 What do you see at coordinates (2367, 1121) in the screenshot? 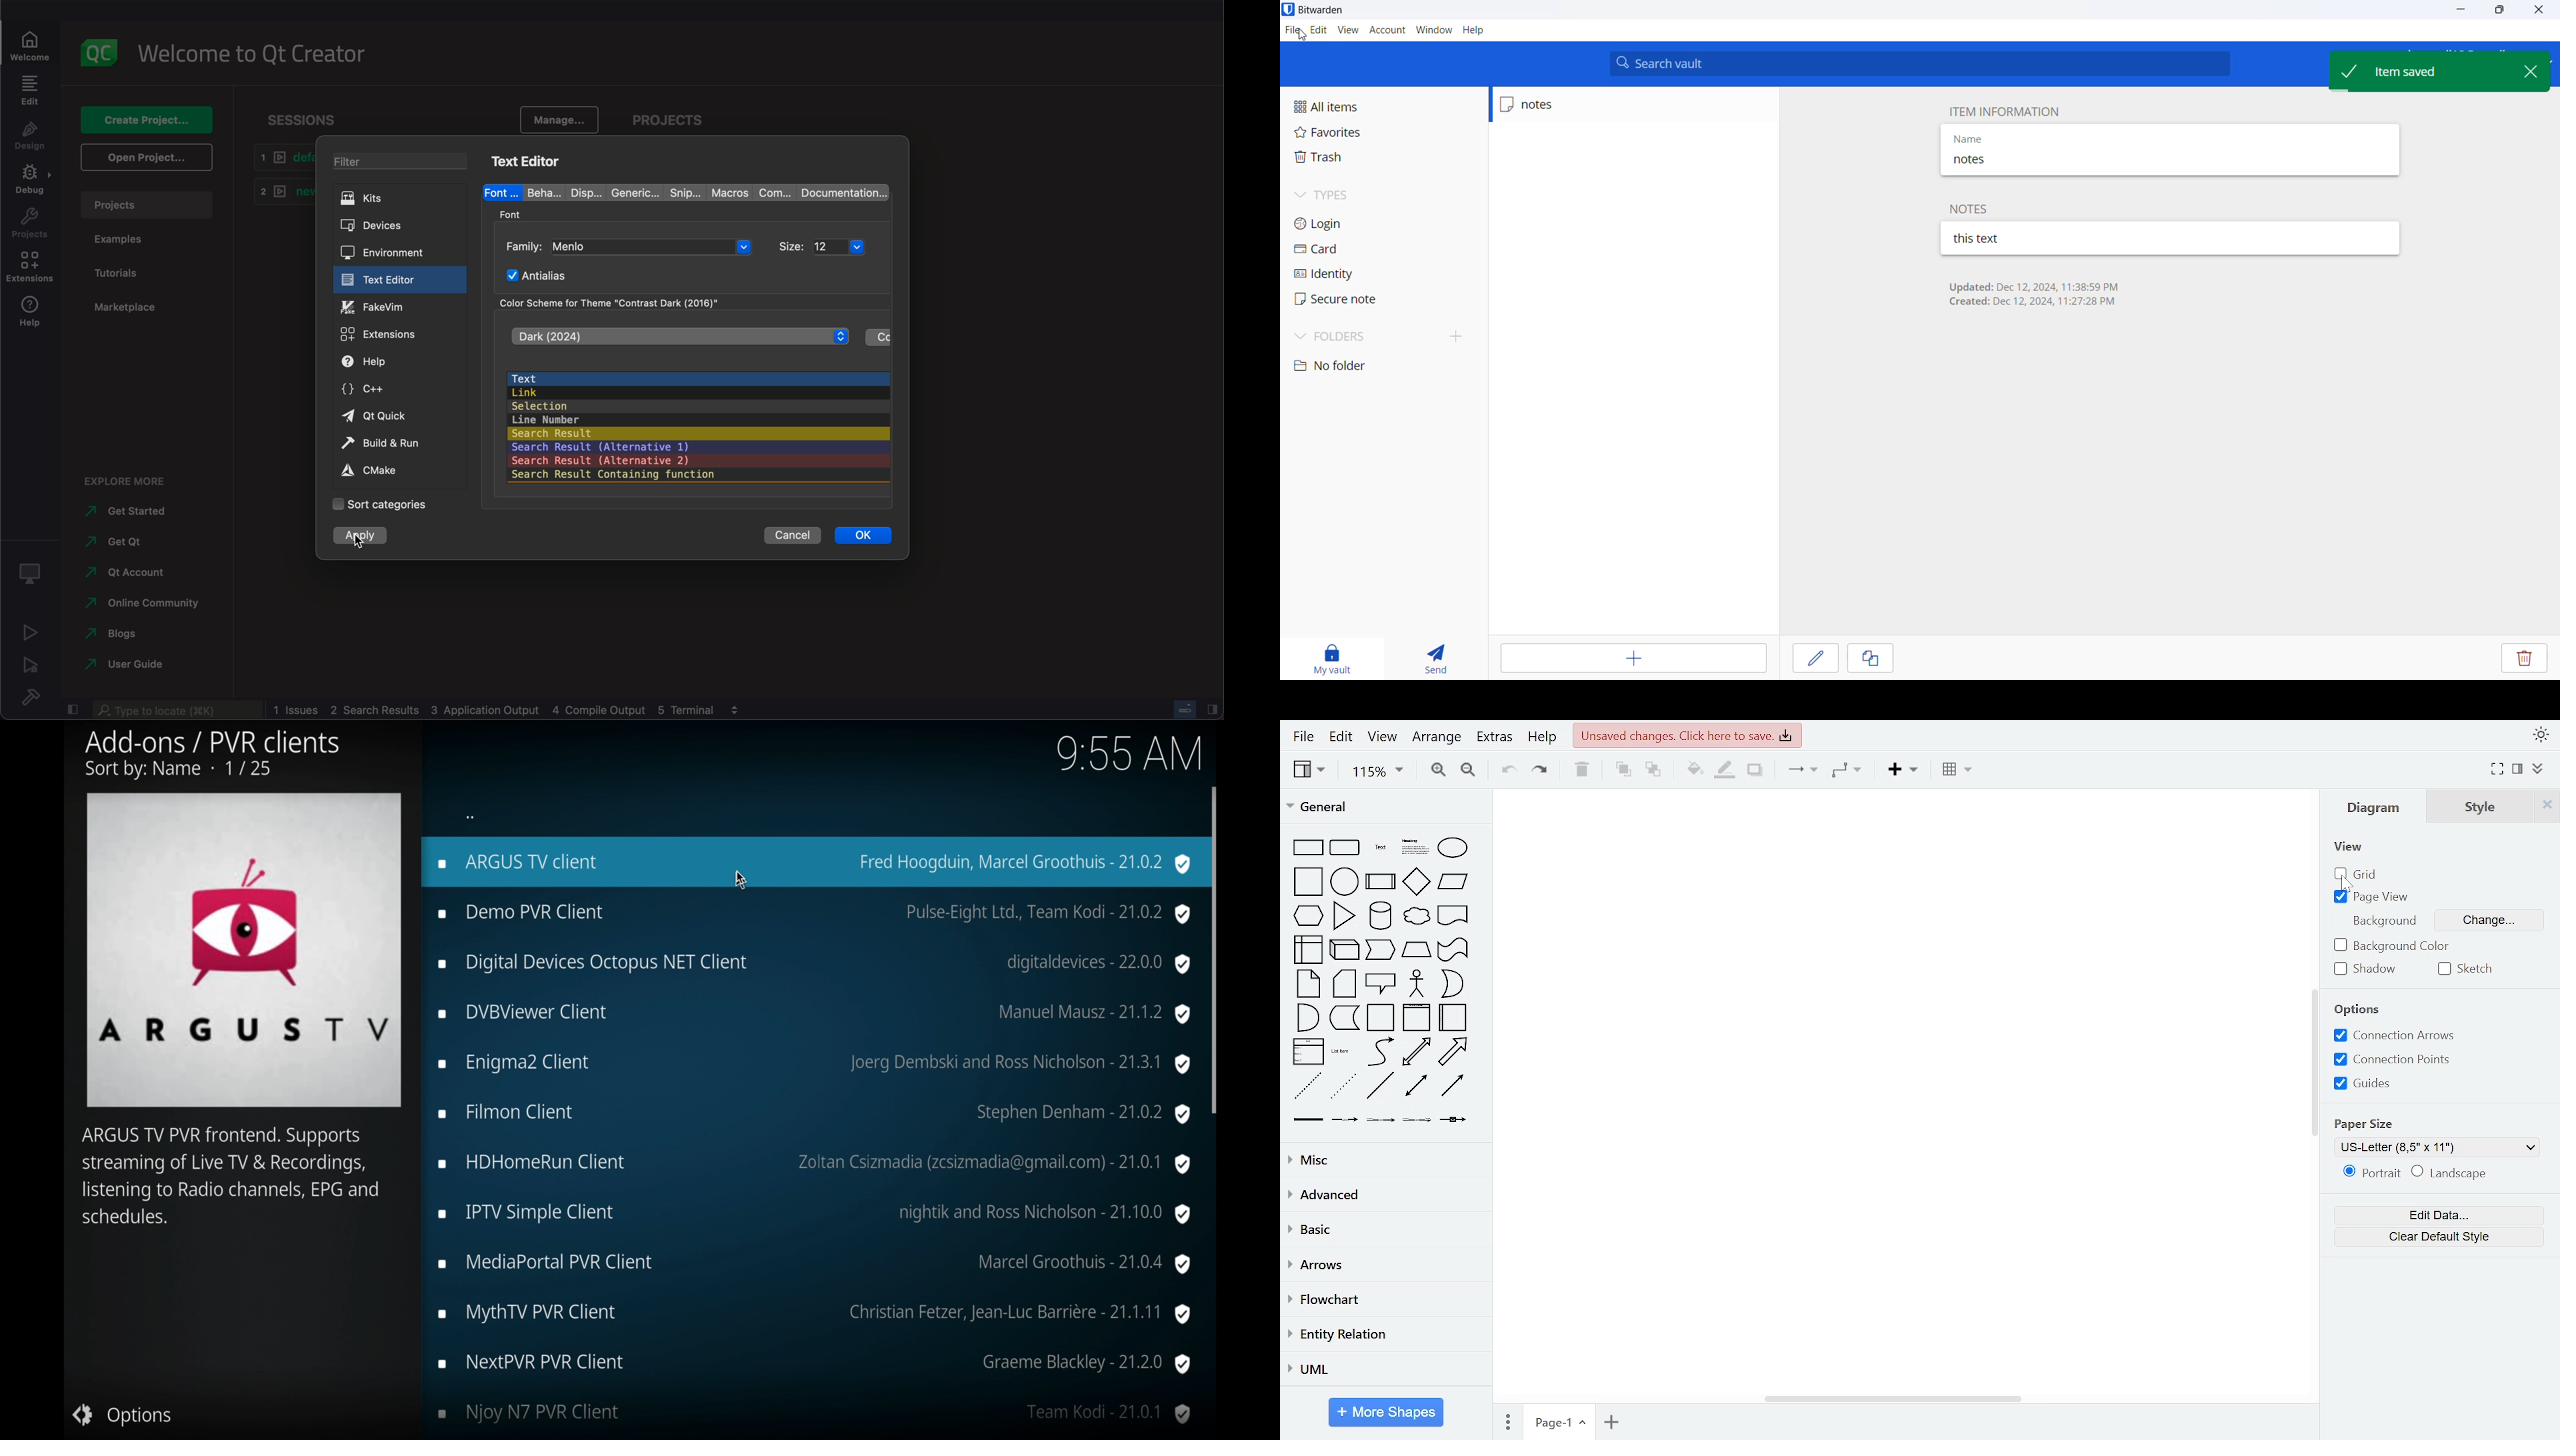
I see `paper size` at bounding box center [2367, 1121].